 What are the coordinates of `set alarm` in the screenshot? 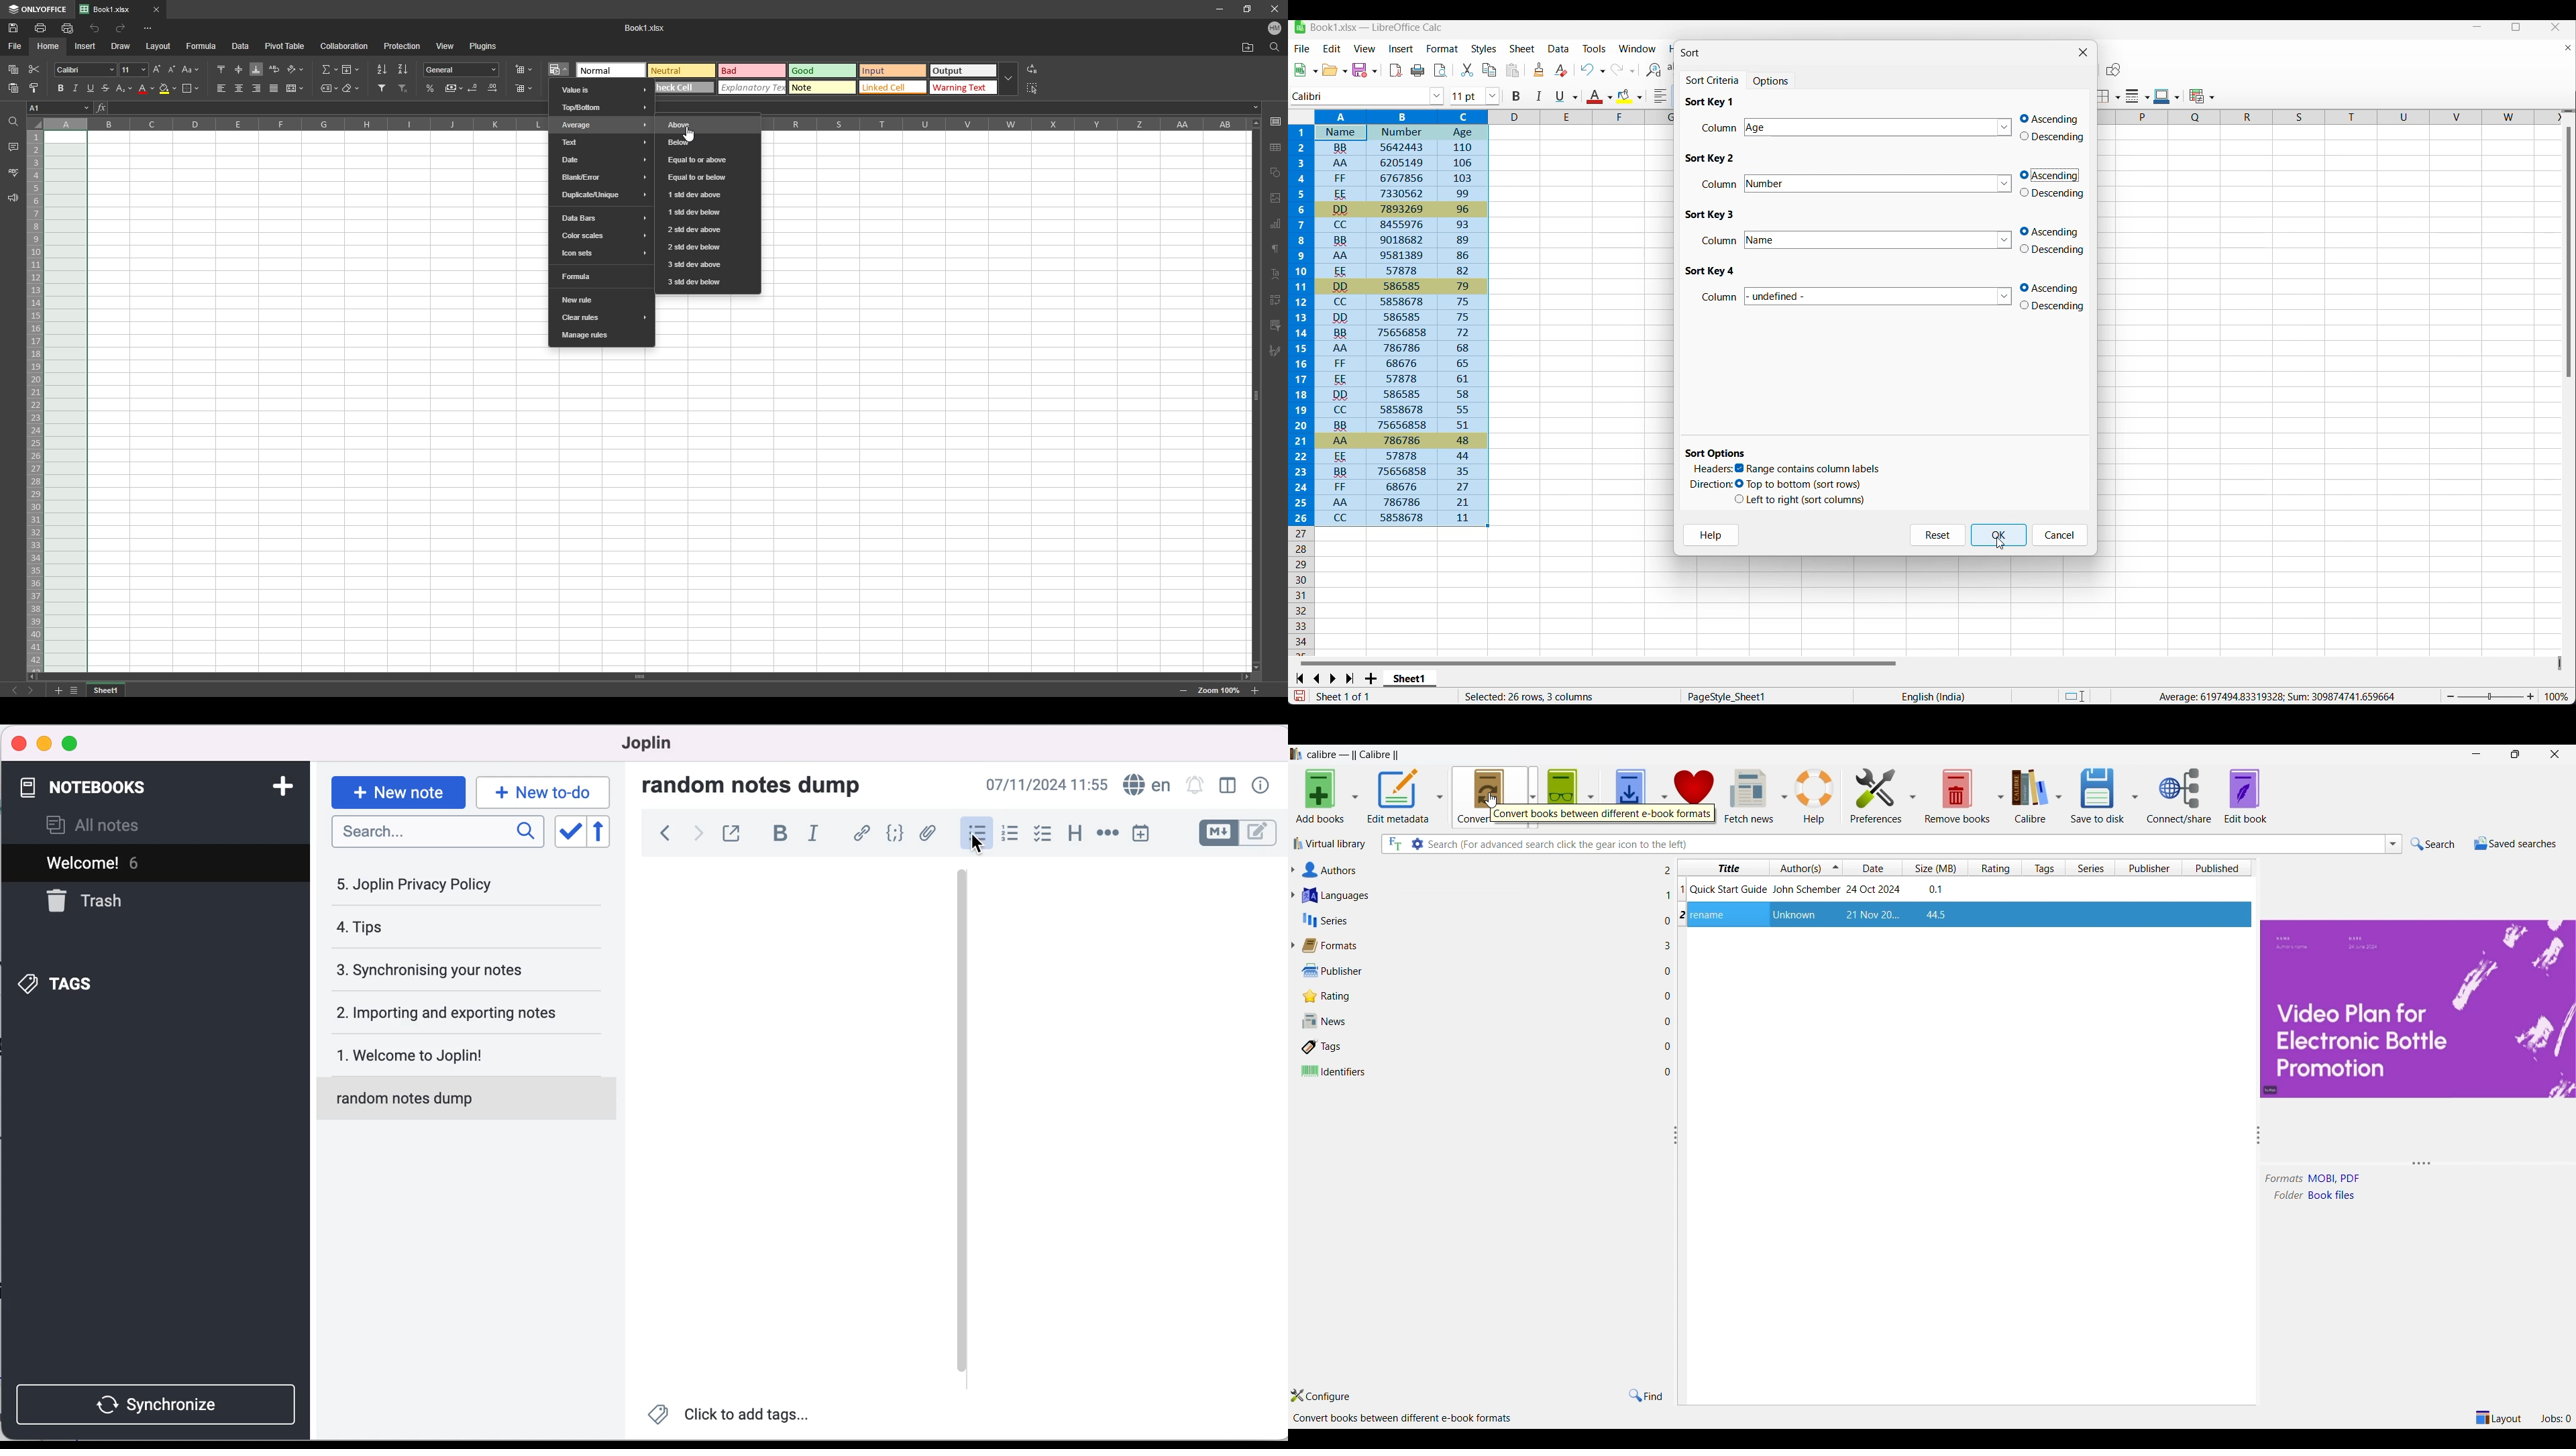 It's located at (1195, 786).